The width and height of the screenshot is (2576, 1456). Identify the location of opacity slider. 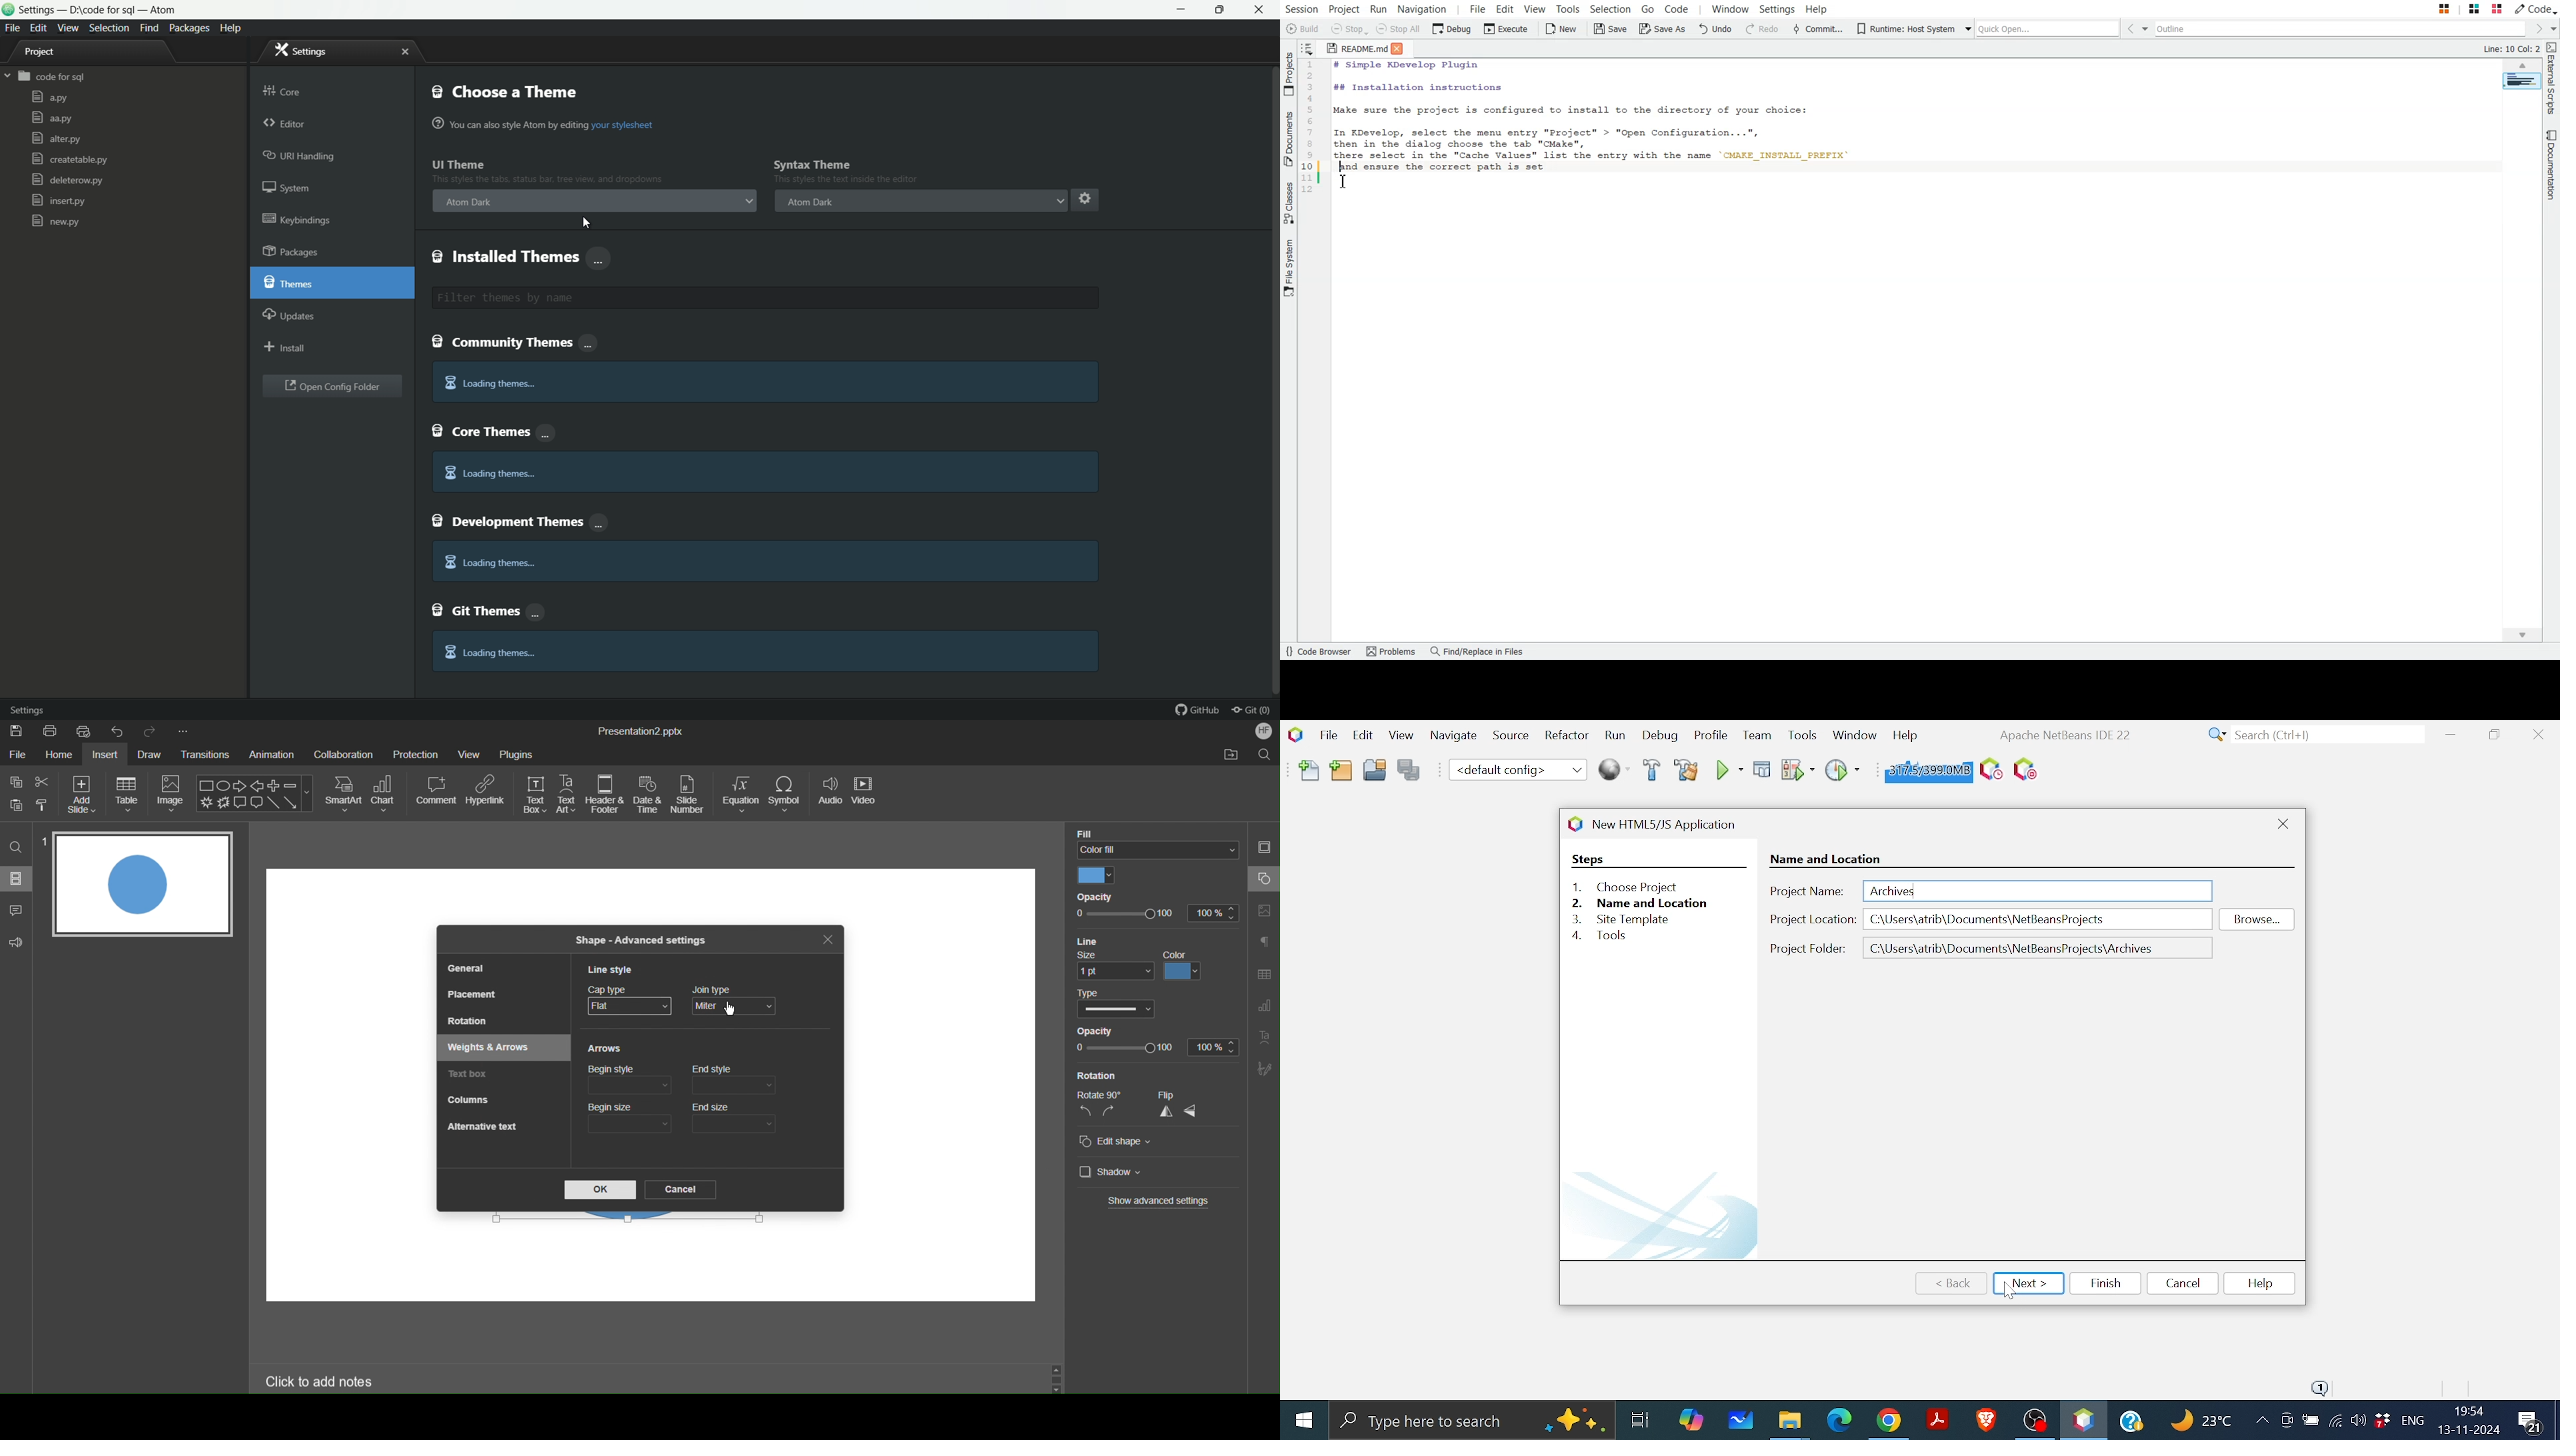
(1124, 1048).